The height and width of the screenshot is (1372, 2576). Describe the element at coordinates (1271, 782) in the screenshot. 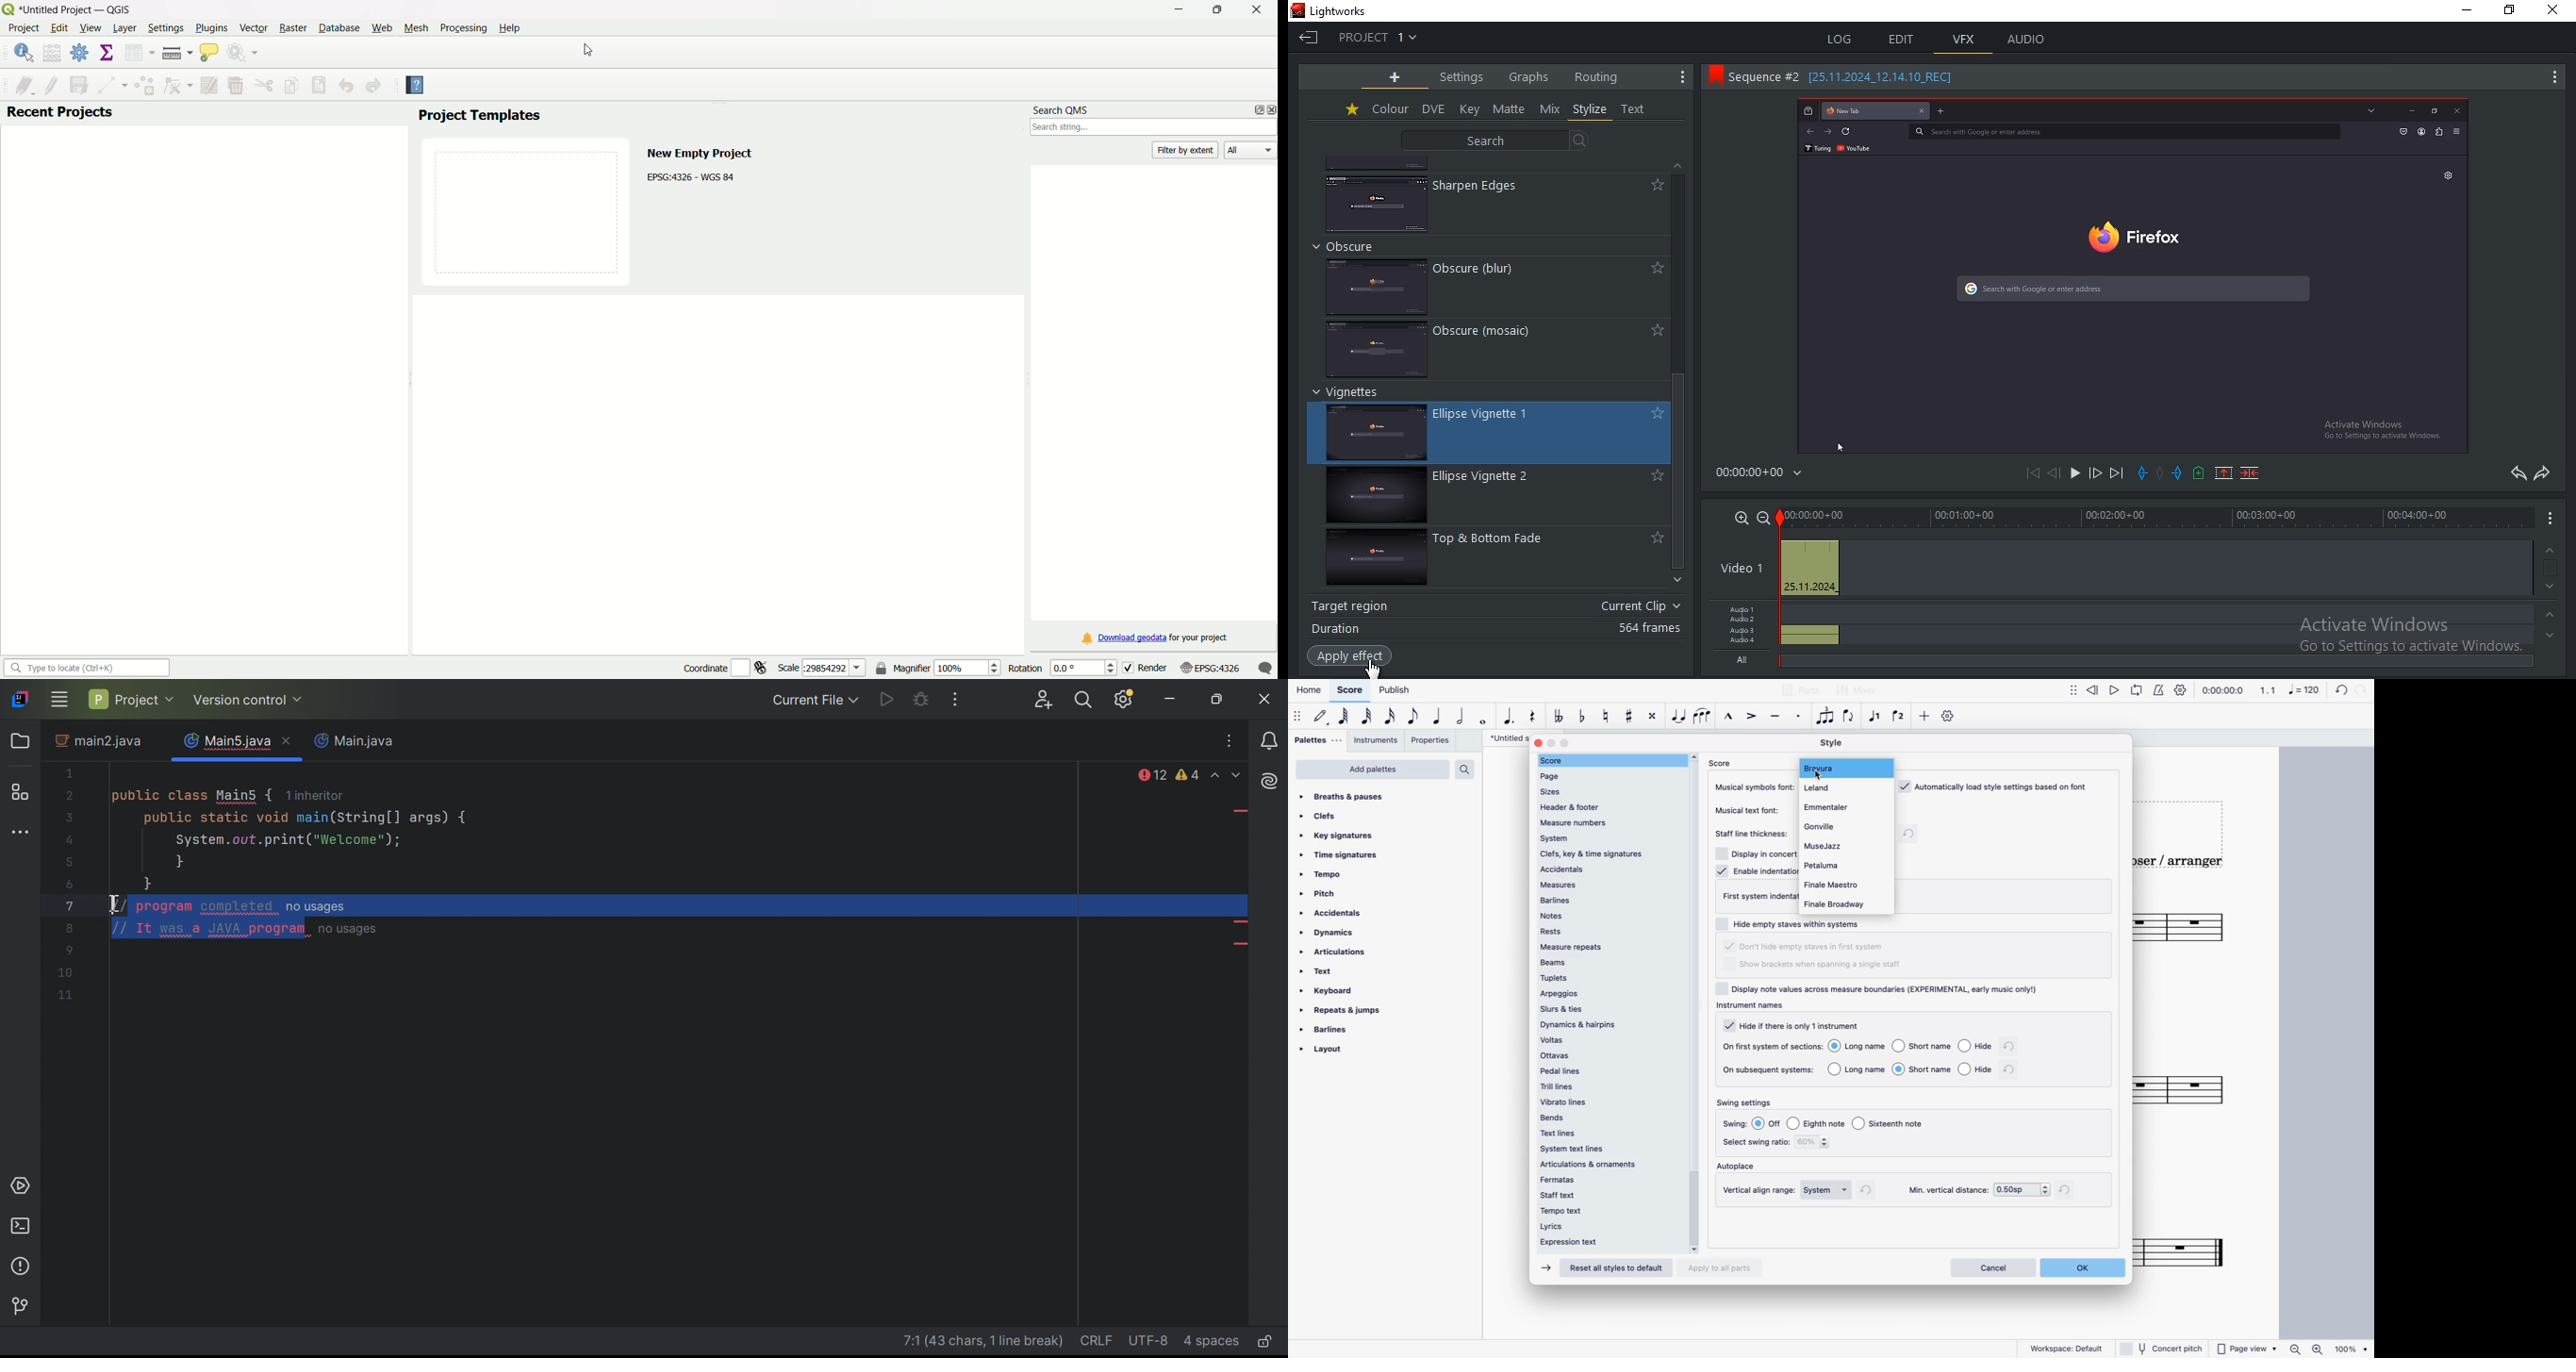

I see `AI Assistant` at that location.